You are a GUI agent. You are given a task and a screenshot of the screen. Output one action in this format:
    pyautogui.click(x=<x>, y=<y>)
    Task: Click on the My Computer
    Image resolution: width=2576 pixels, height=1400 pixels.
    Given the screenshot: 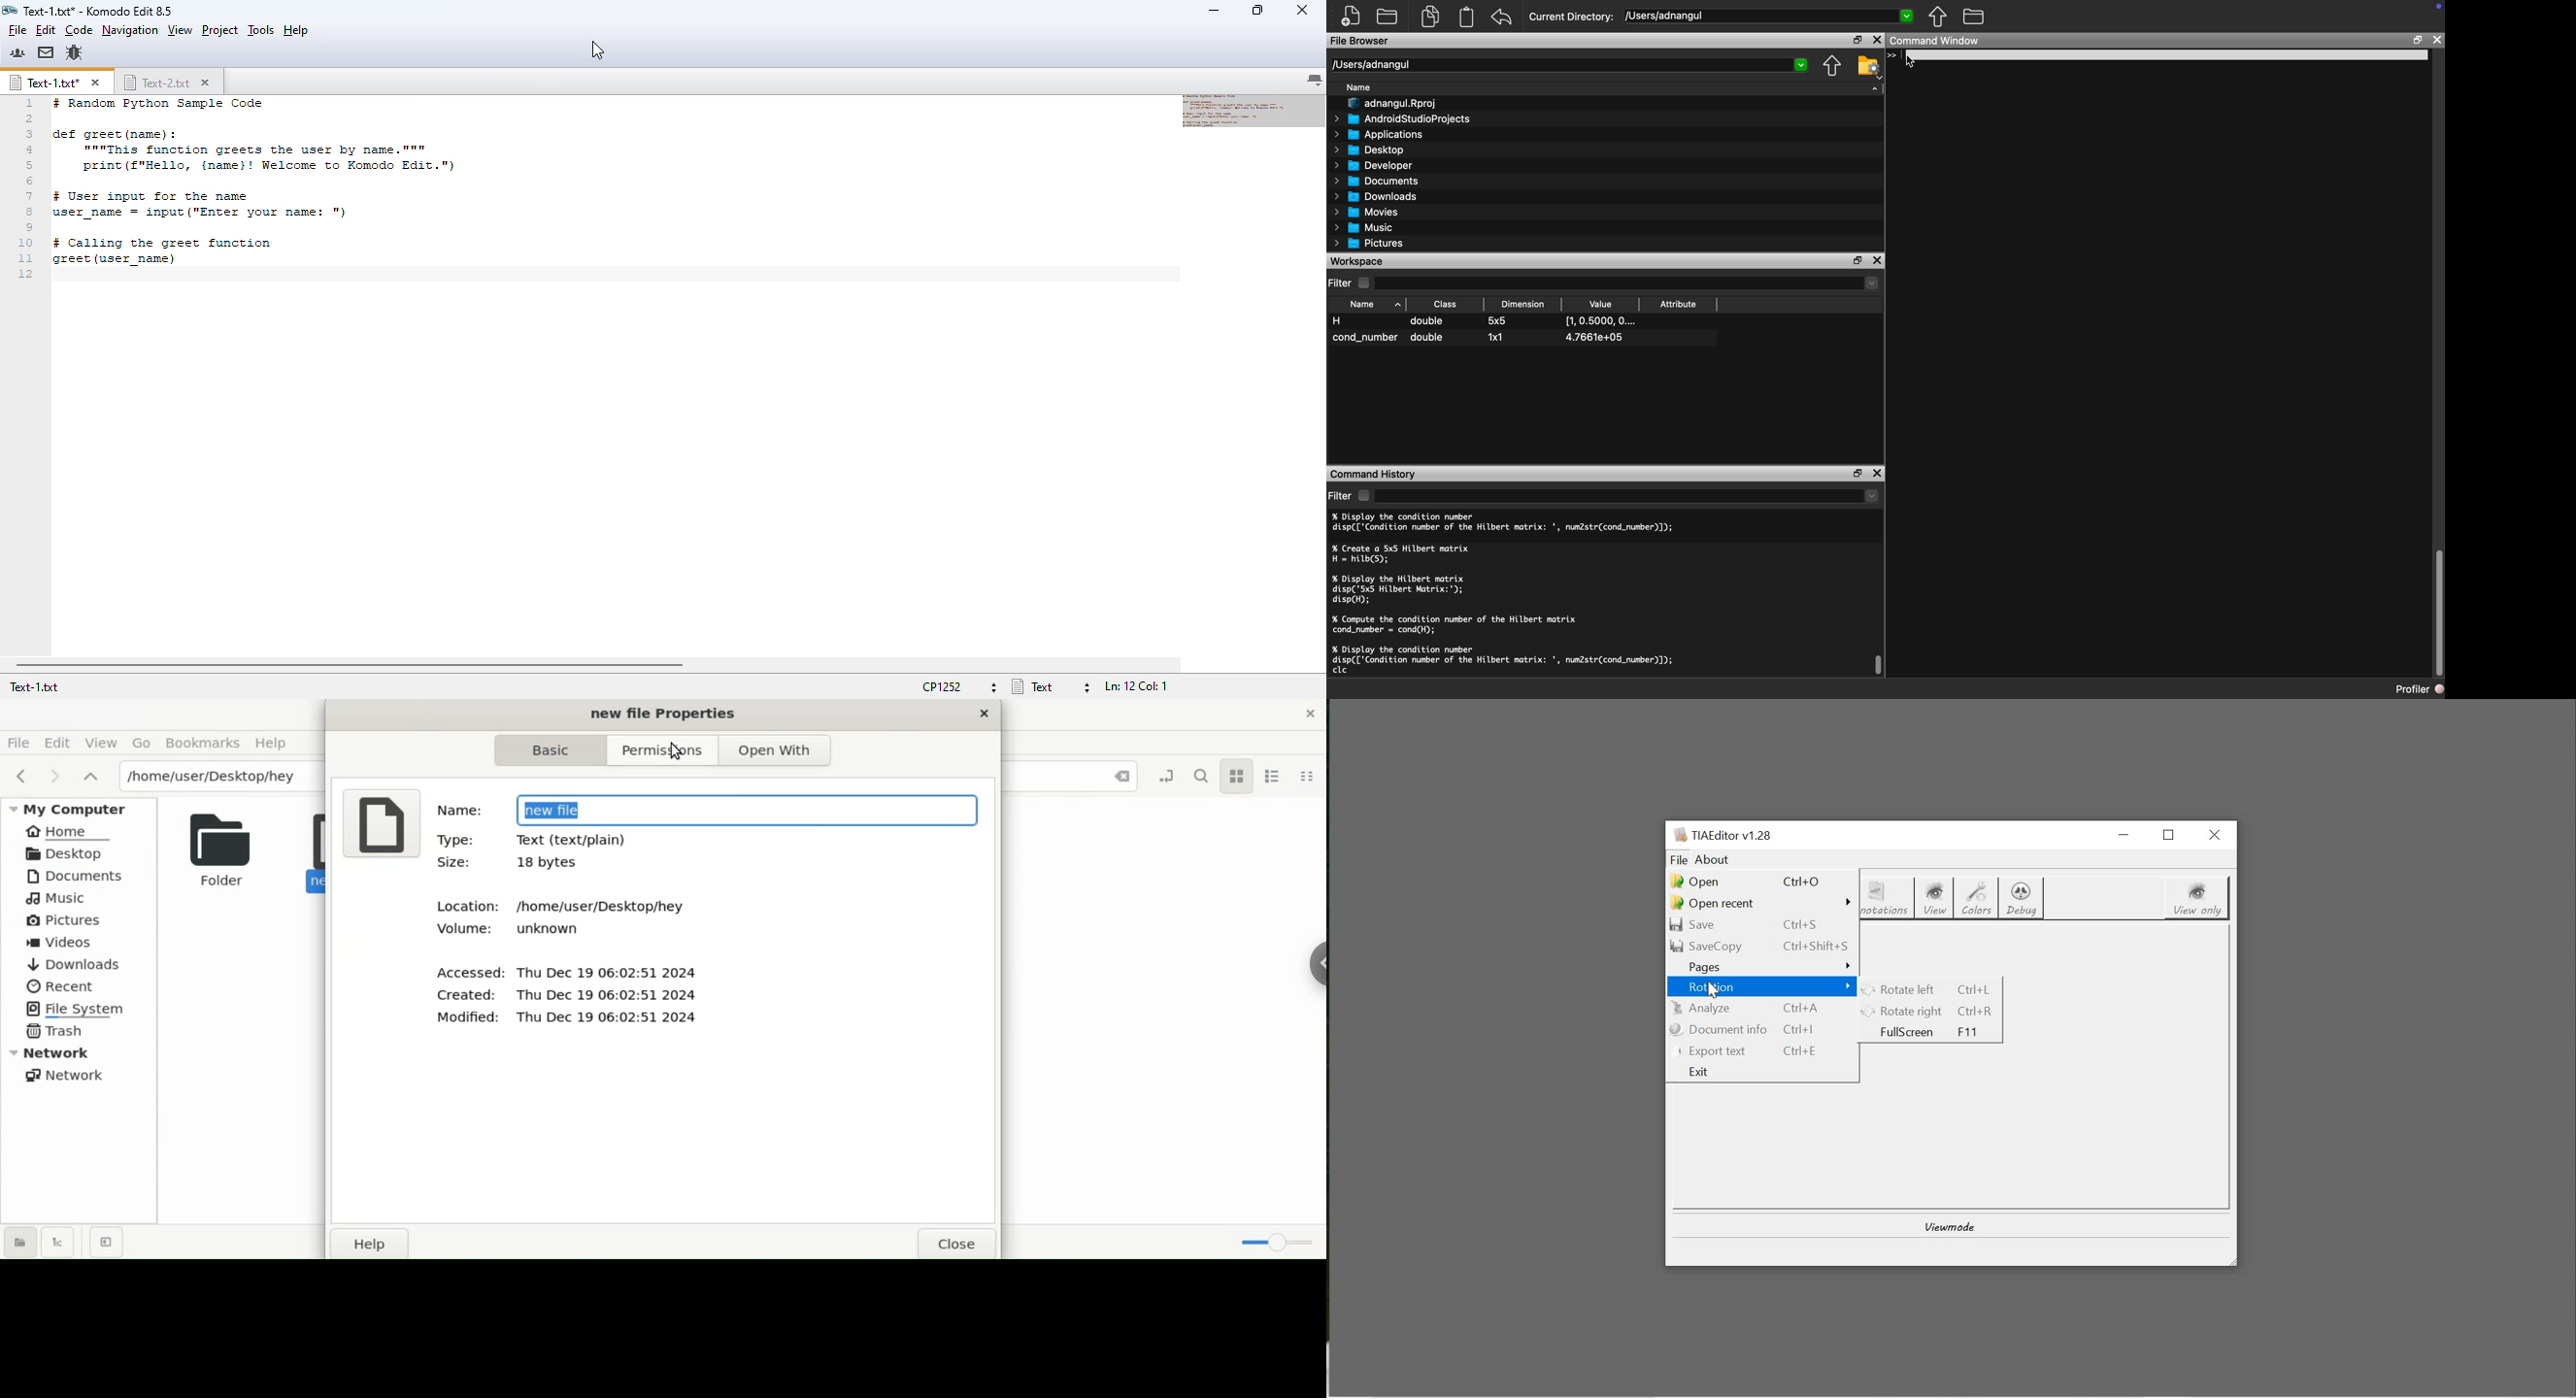 What is the action you would take?
    pyautogui.click(x=82, y=808)
    